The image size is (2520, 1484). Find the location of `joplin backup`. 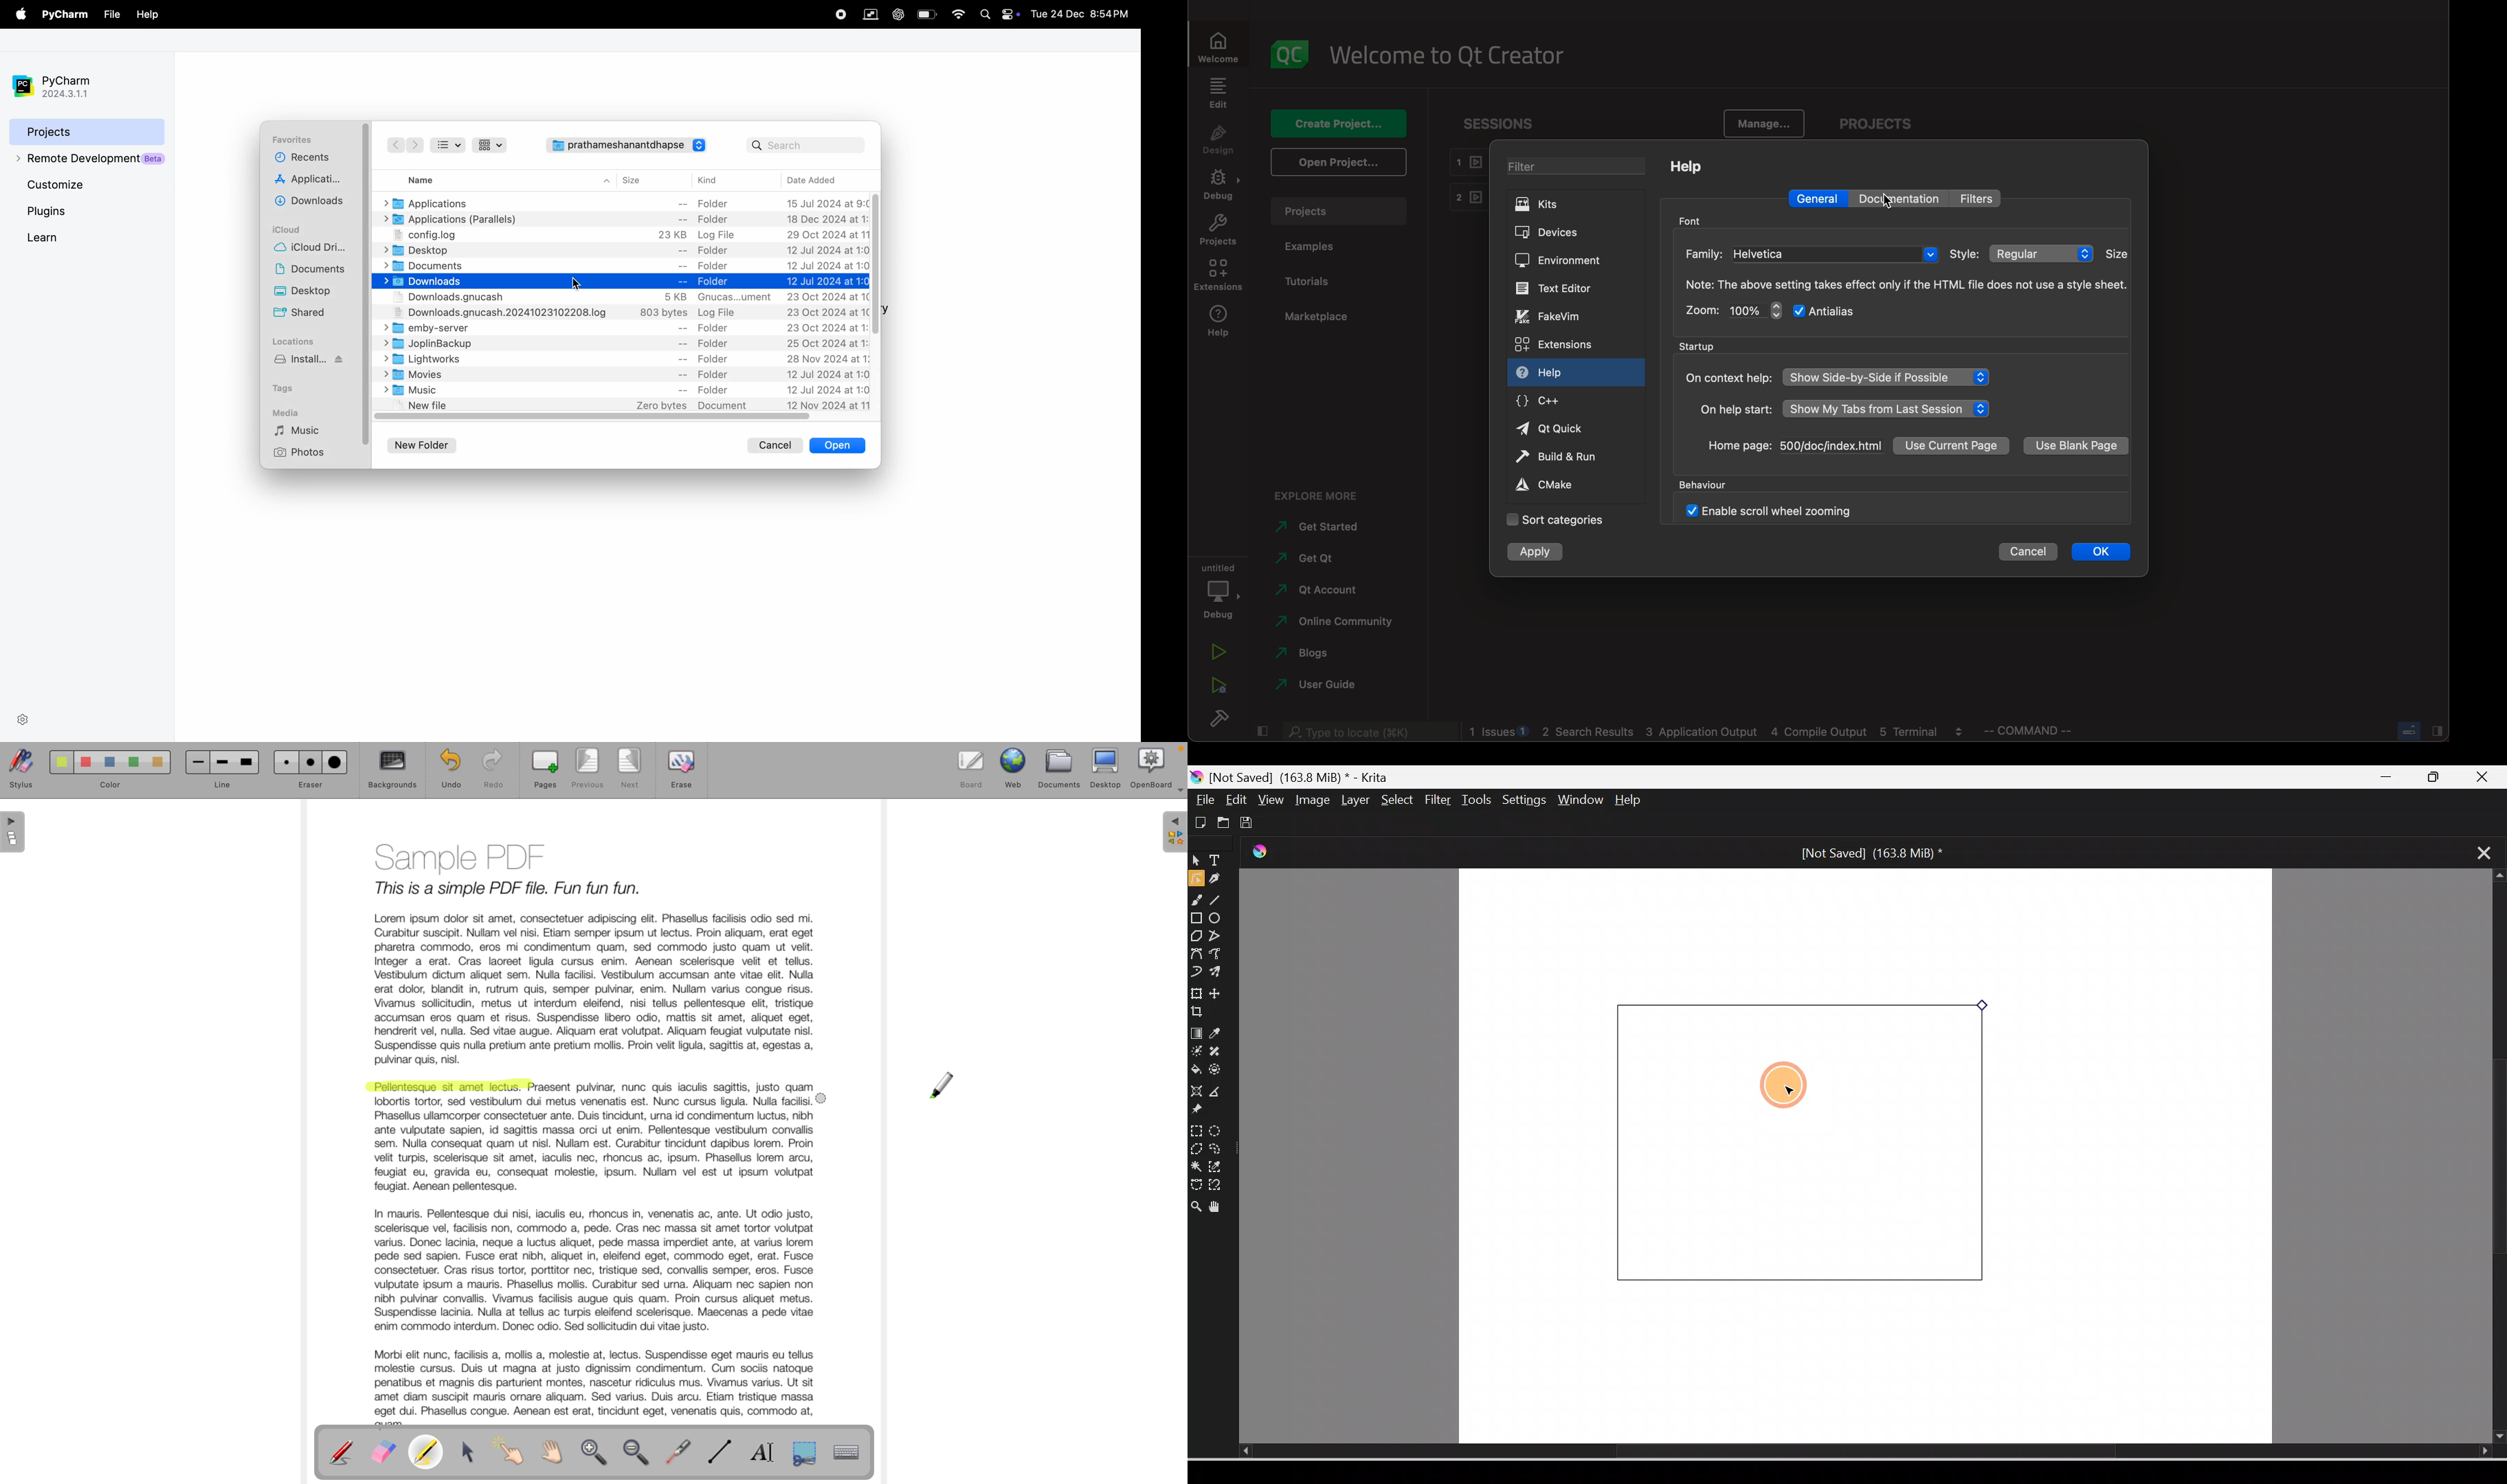

joplin backup is located at coordinates (626, 344).